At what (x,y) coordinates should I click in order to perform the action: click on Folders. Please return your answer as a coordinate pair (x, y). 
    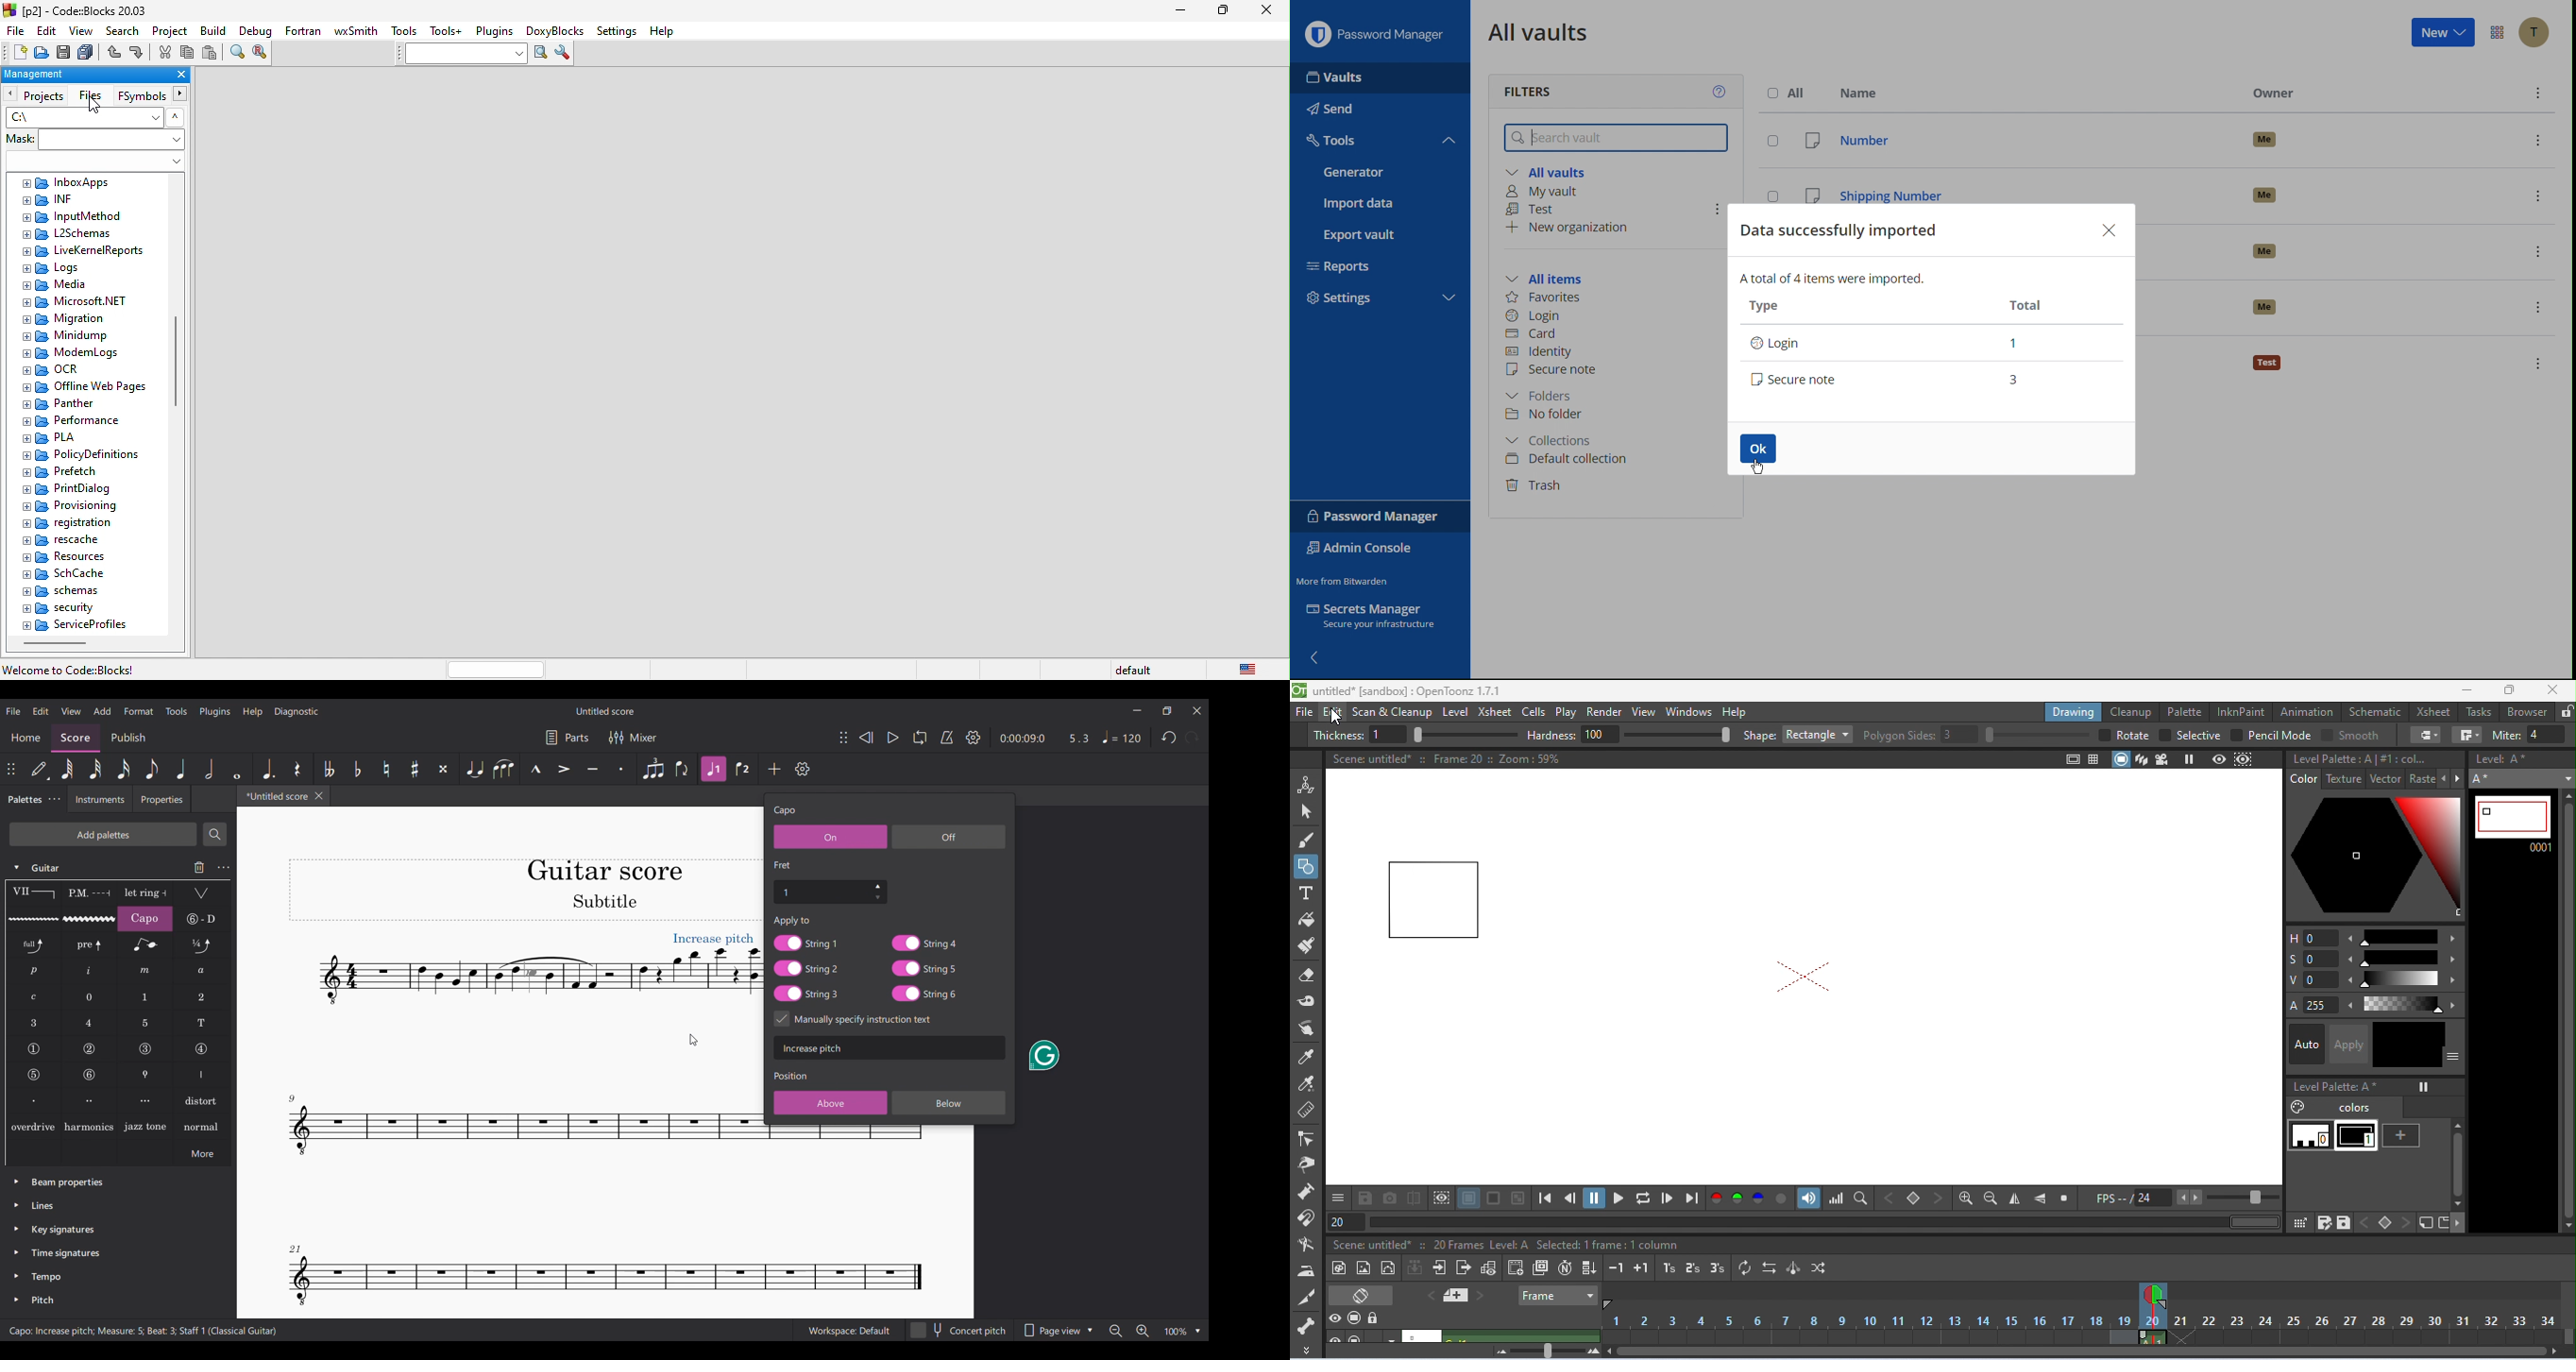
    Looking at the image, I should click on (1543, 396).